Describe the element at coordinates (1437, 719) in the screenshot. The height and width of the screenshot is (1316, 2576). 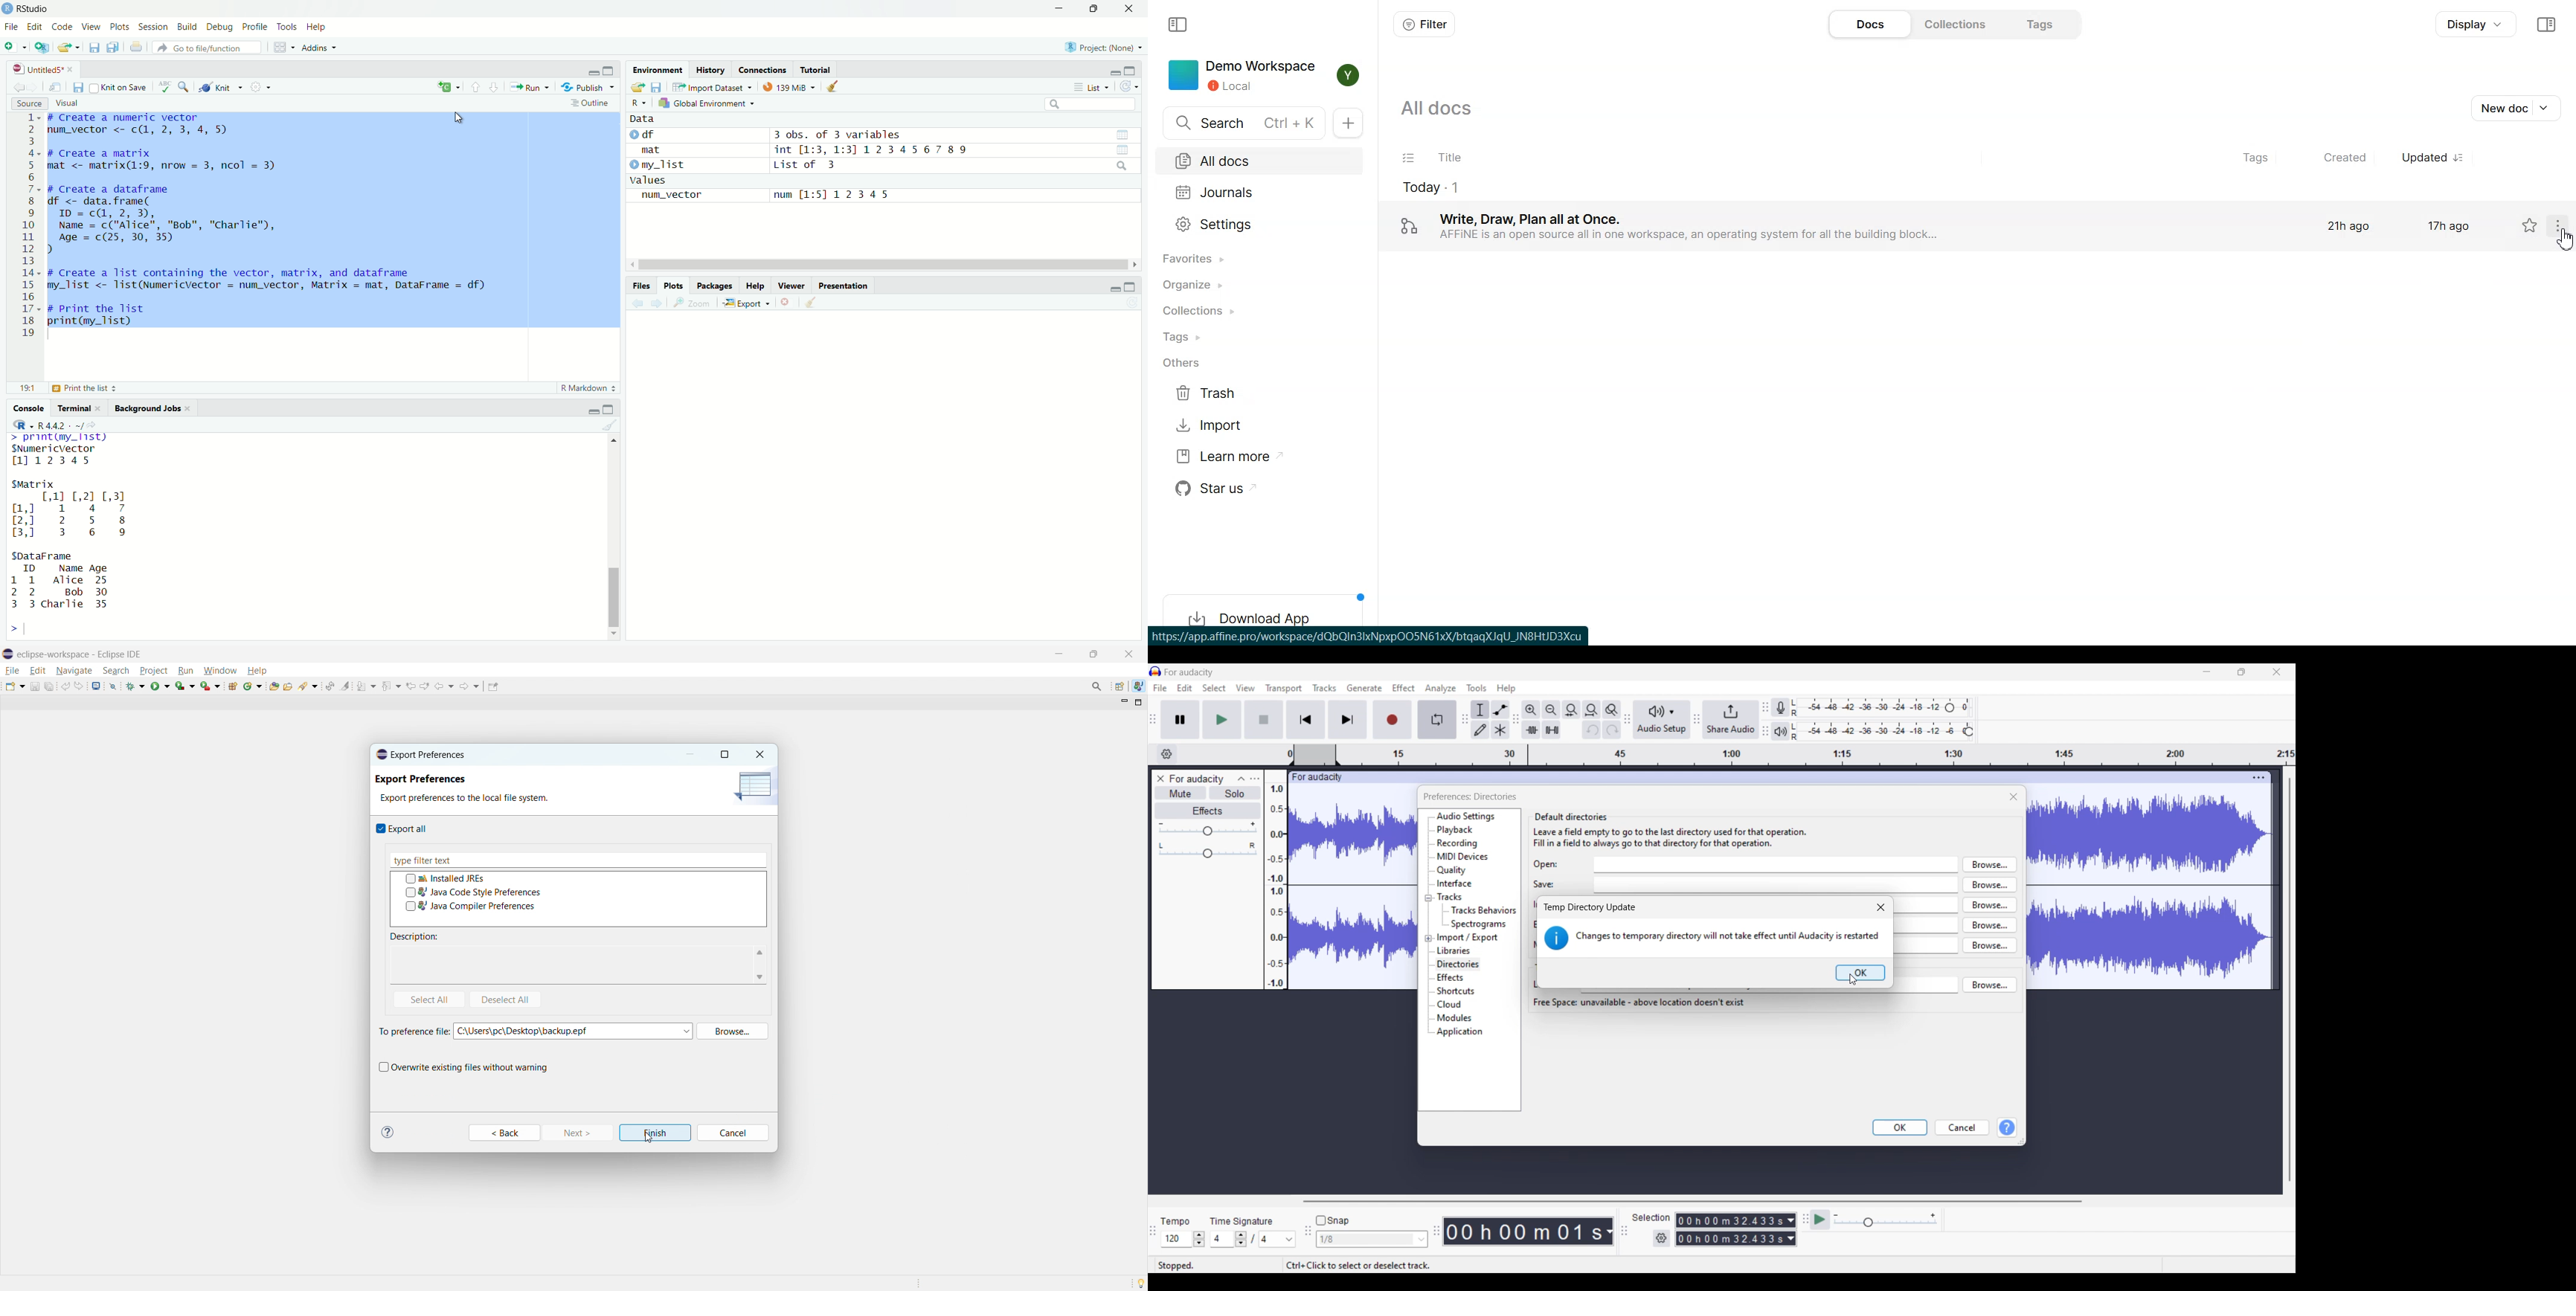
I see `Enable looping` at that location.